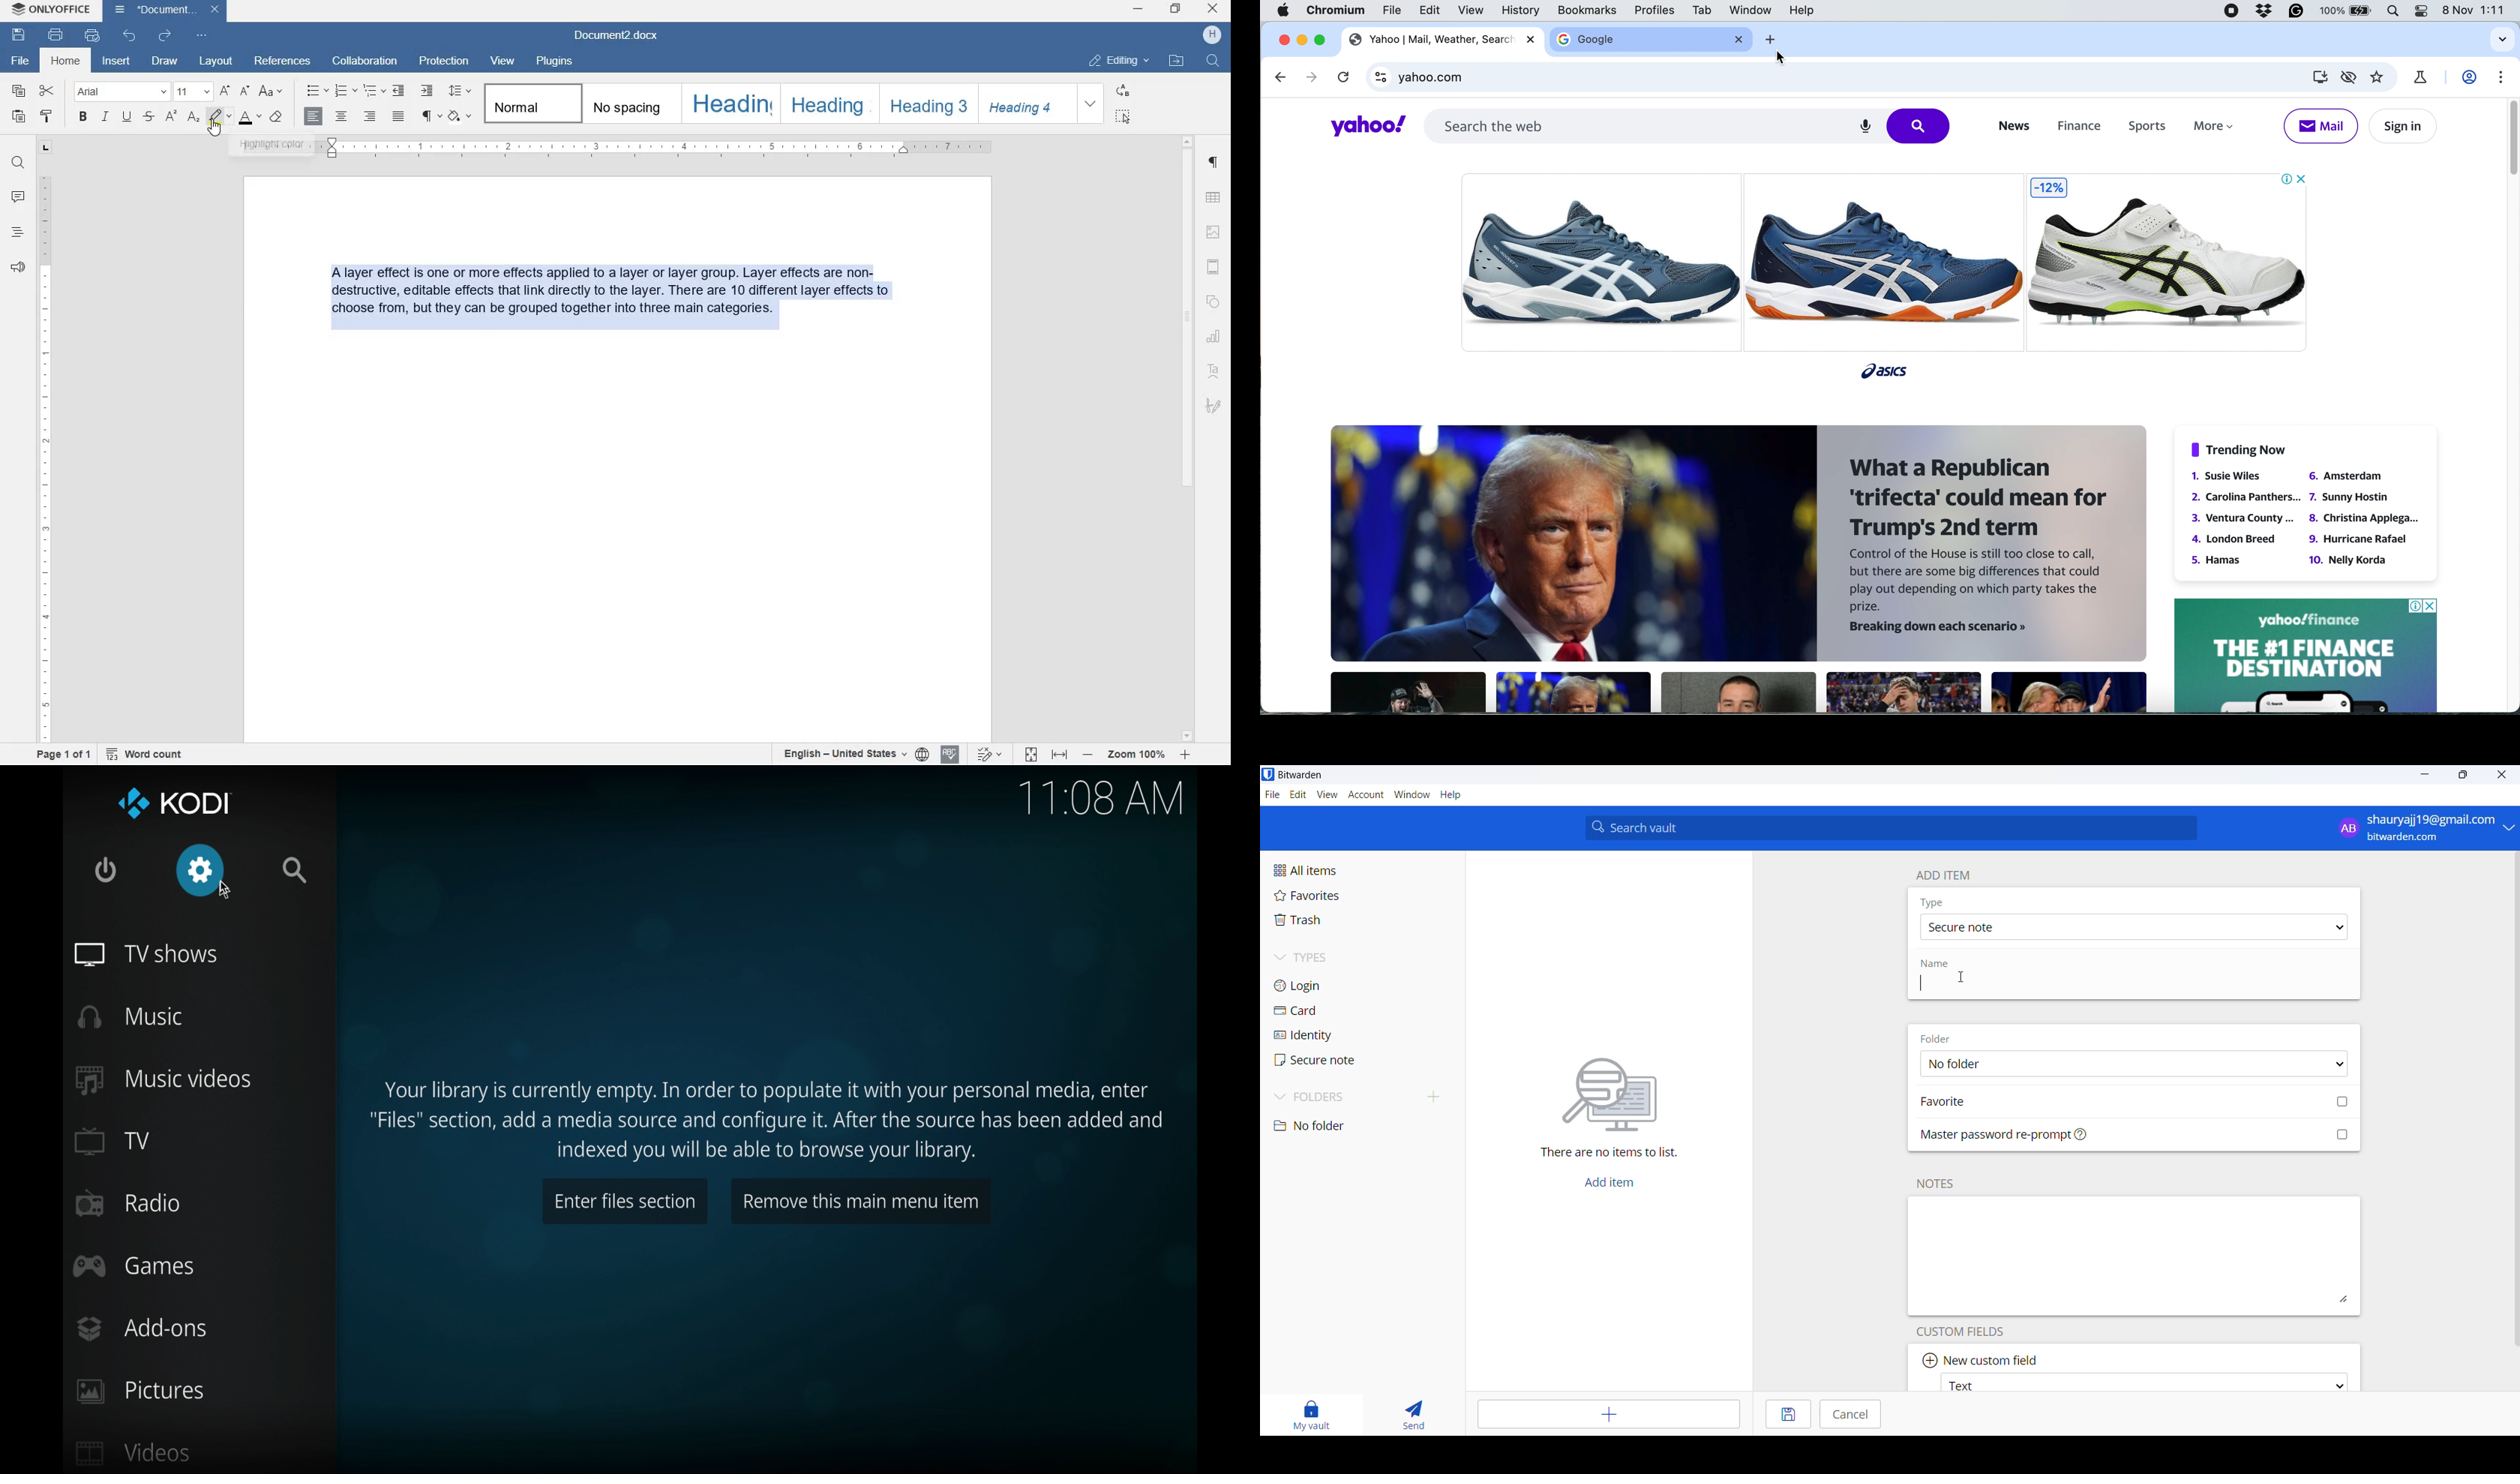  Describe the element at coordinates (1177, 60) in the screenshot. I see `open file location` at that location.